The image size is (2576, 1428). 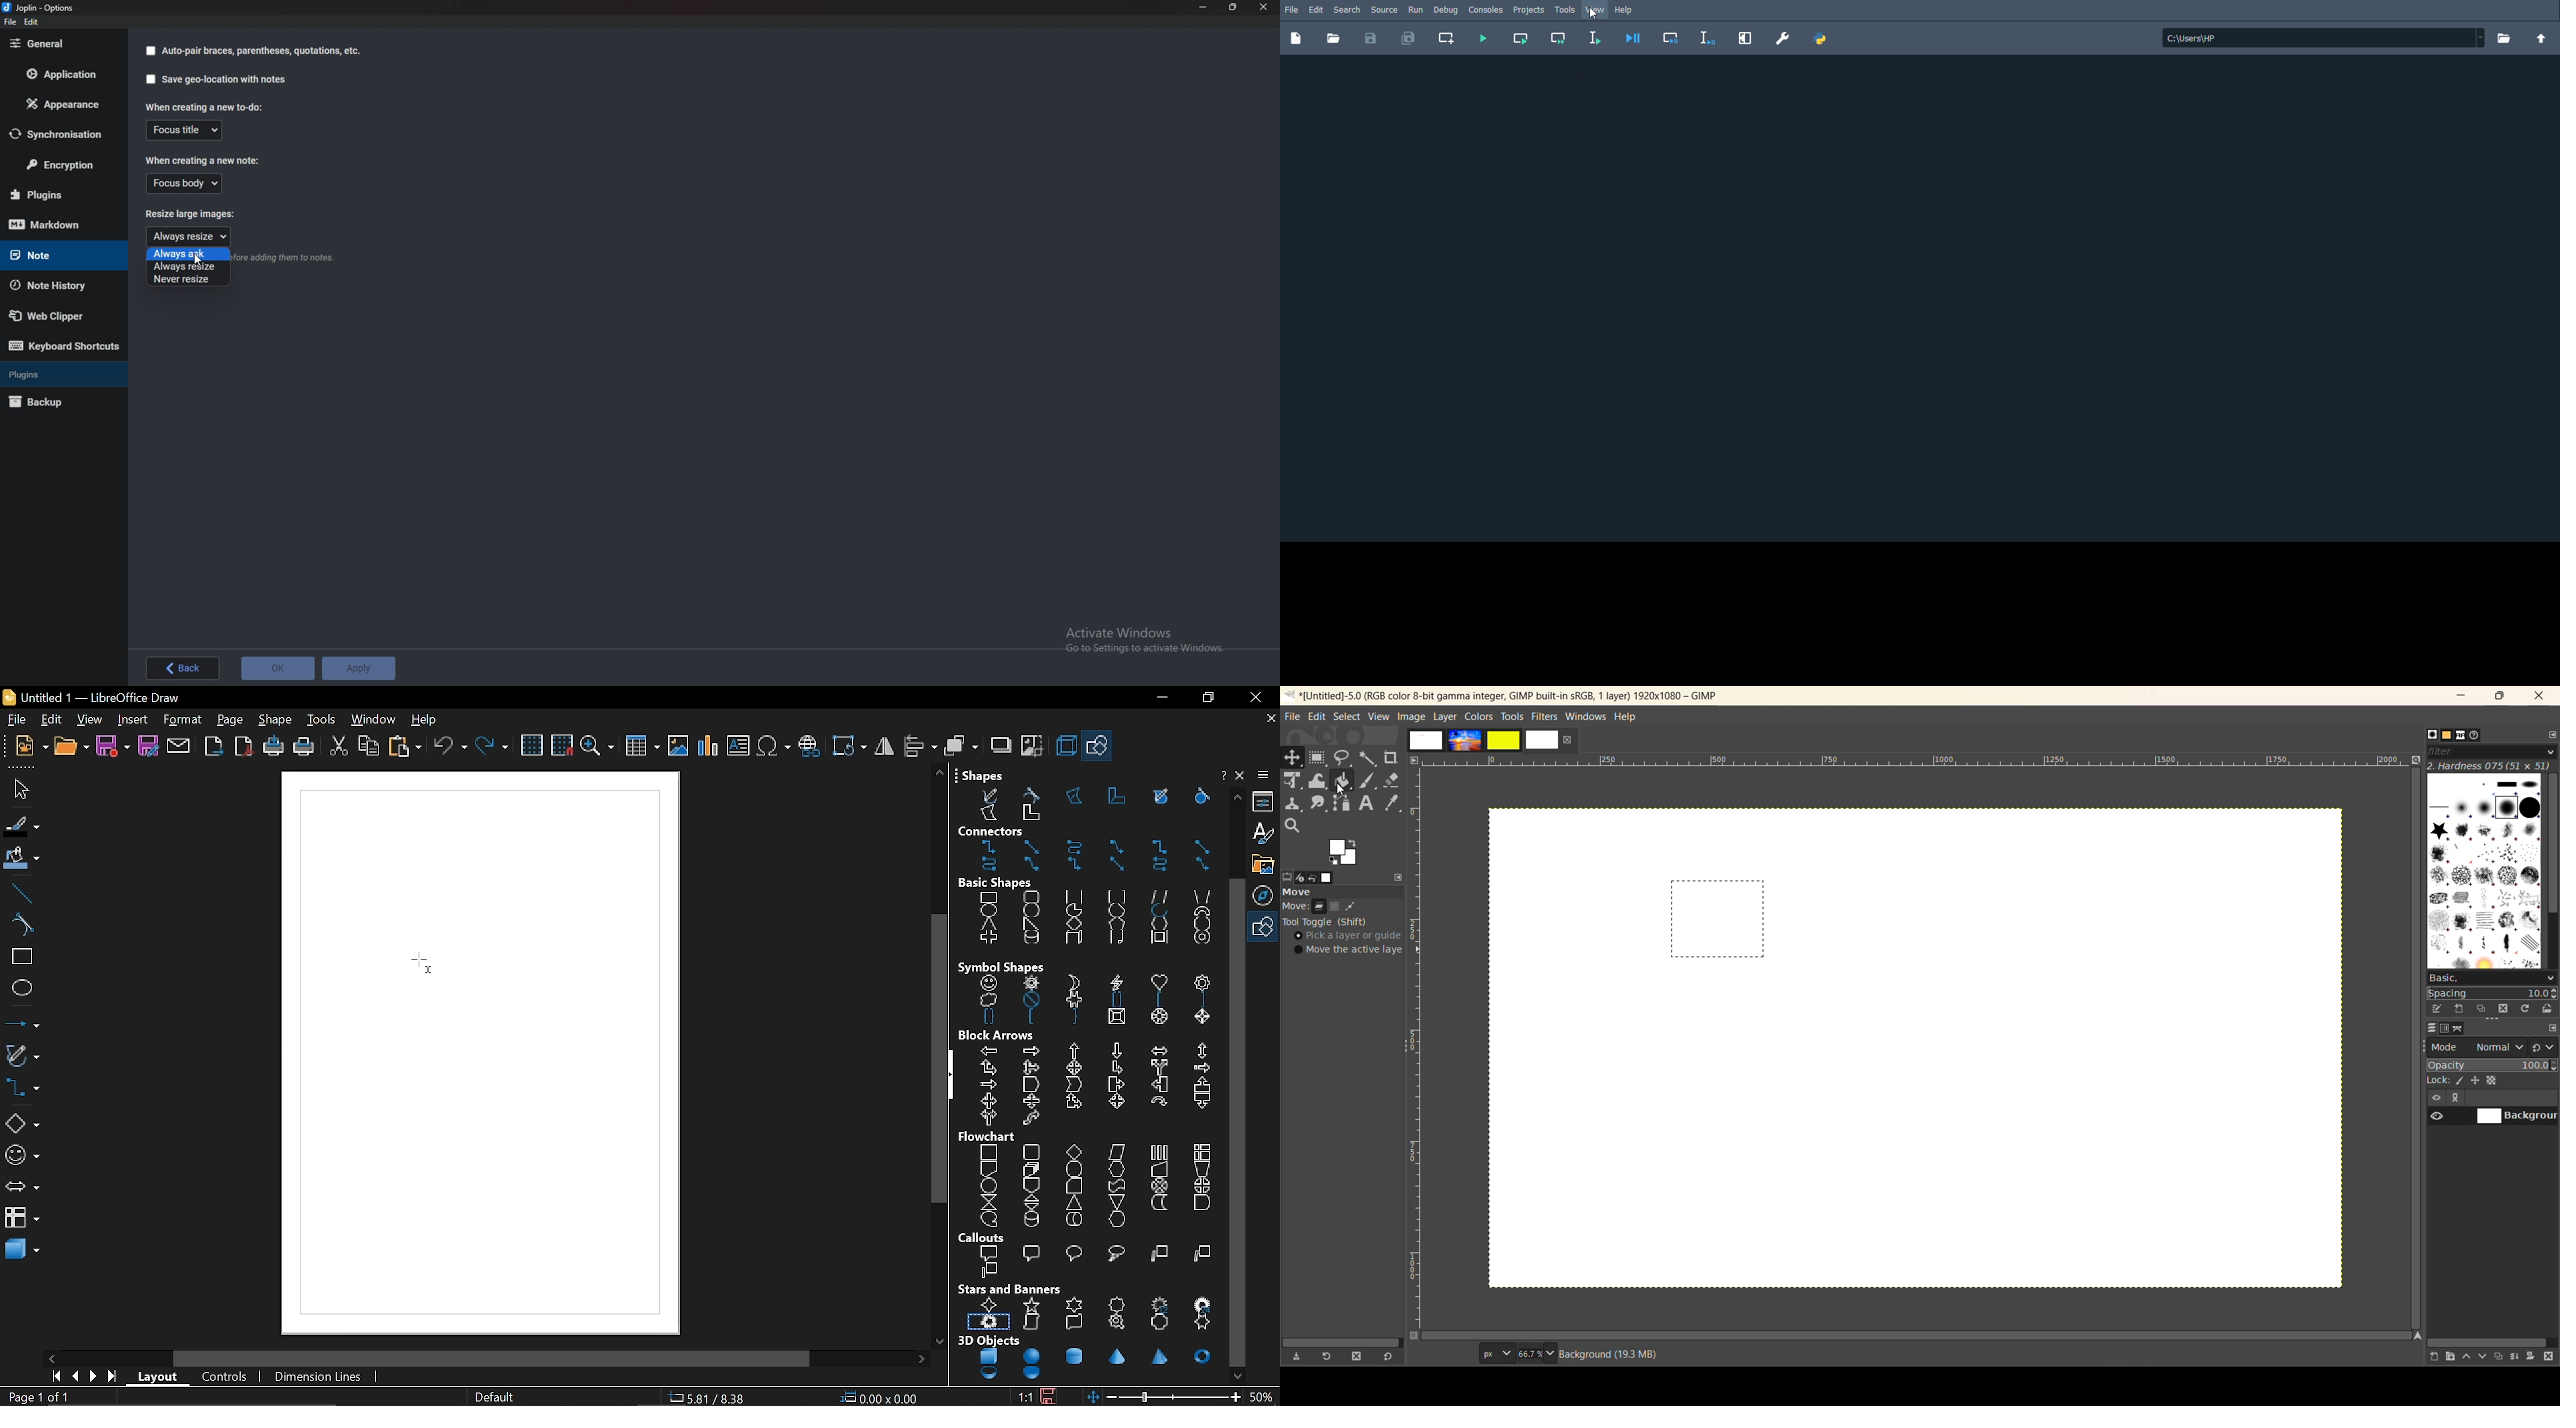 What do you see at coordinates (203, 107) in the screenshot?
I see `When creating a new to do` at bounding box center [203, 107].